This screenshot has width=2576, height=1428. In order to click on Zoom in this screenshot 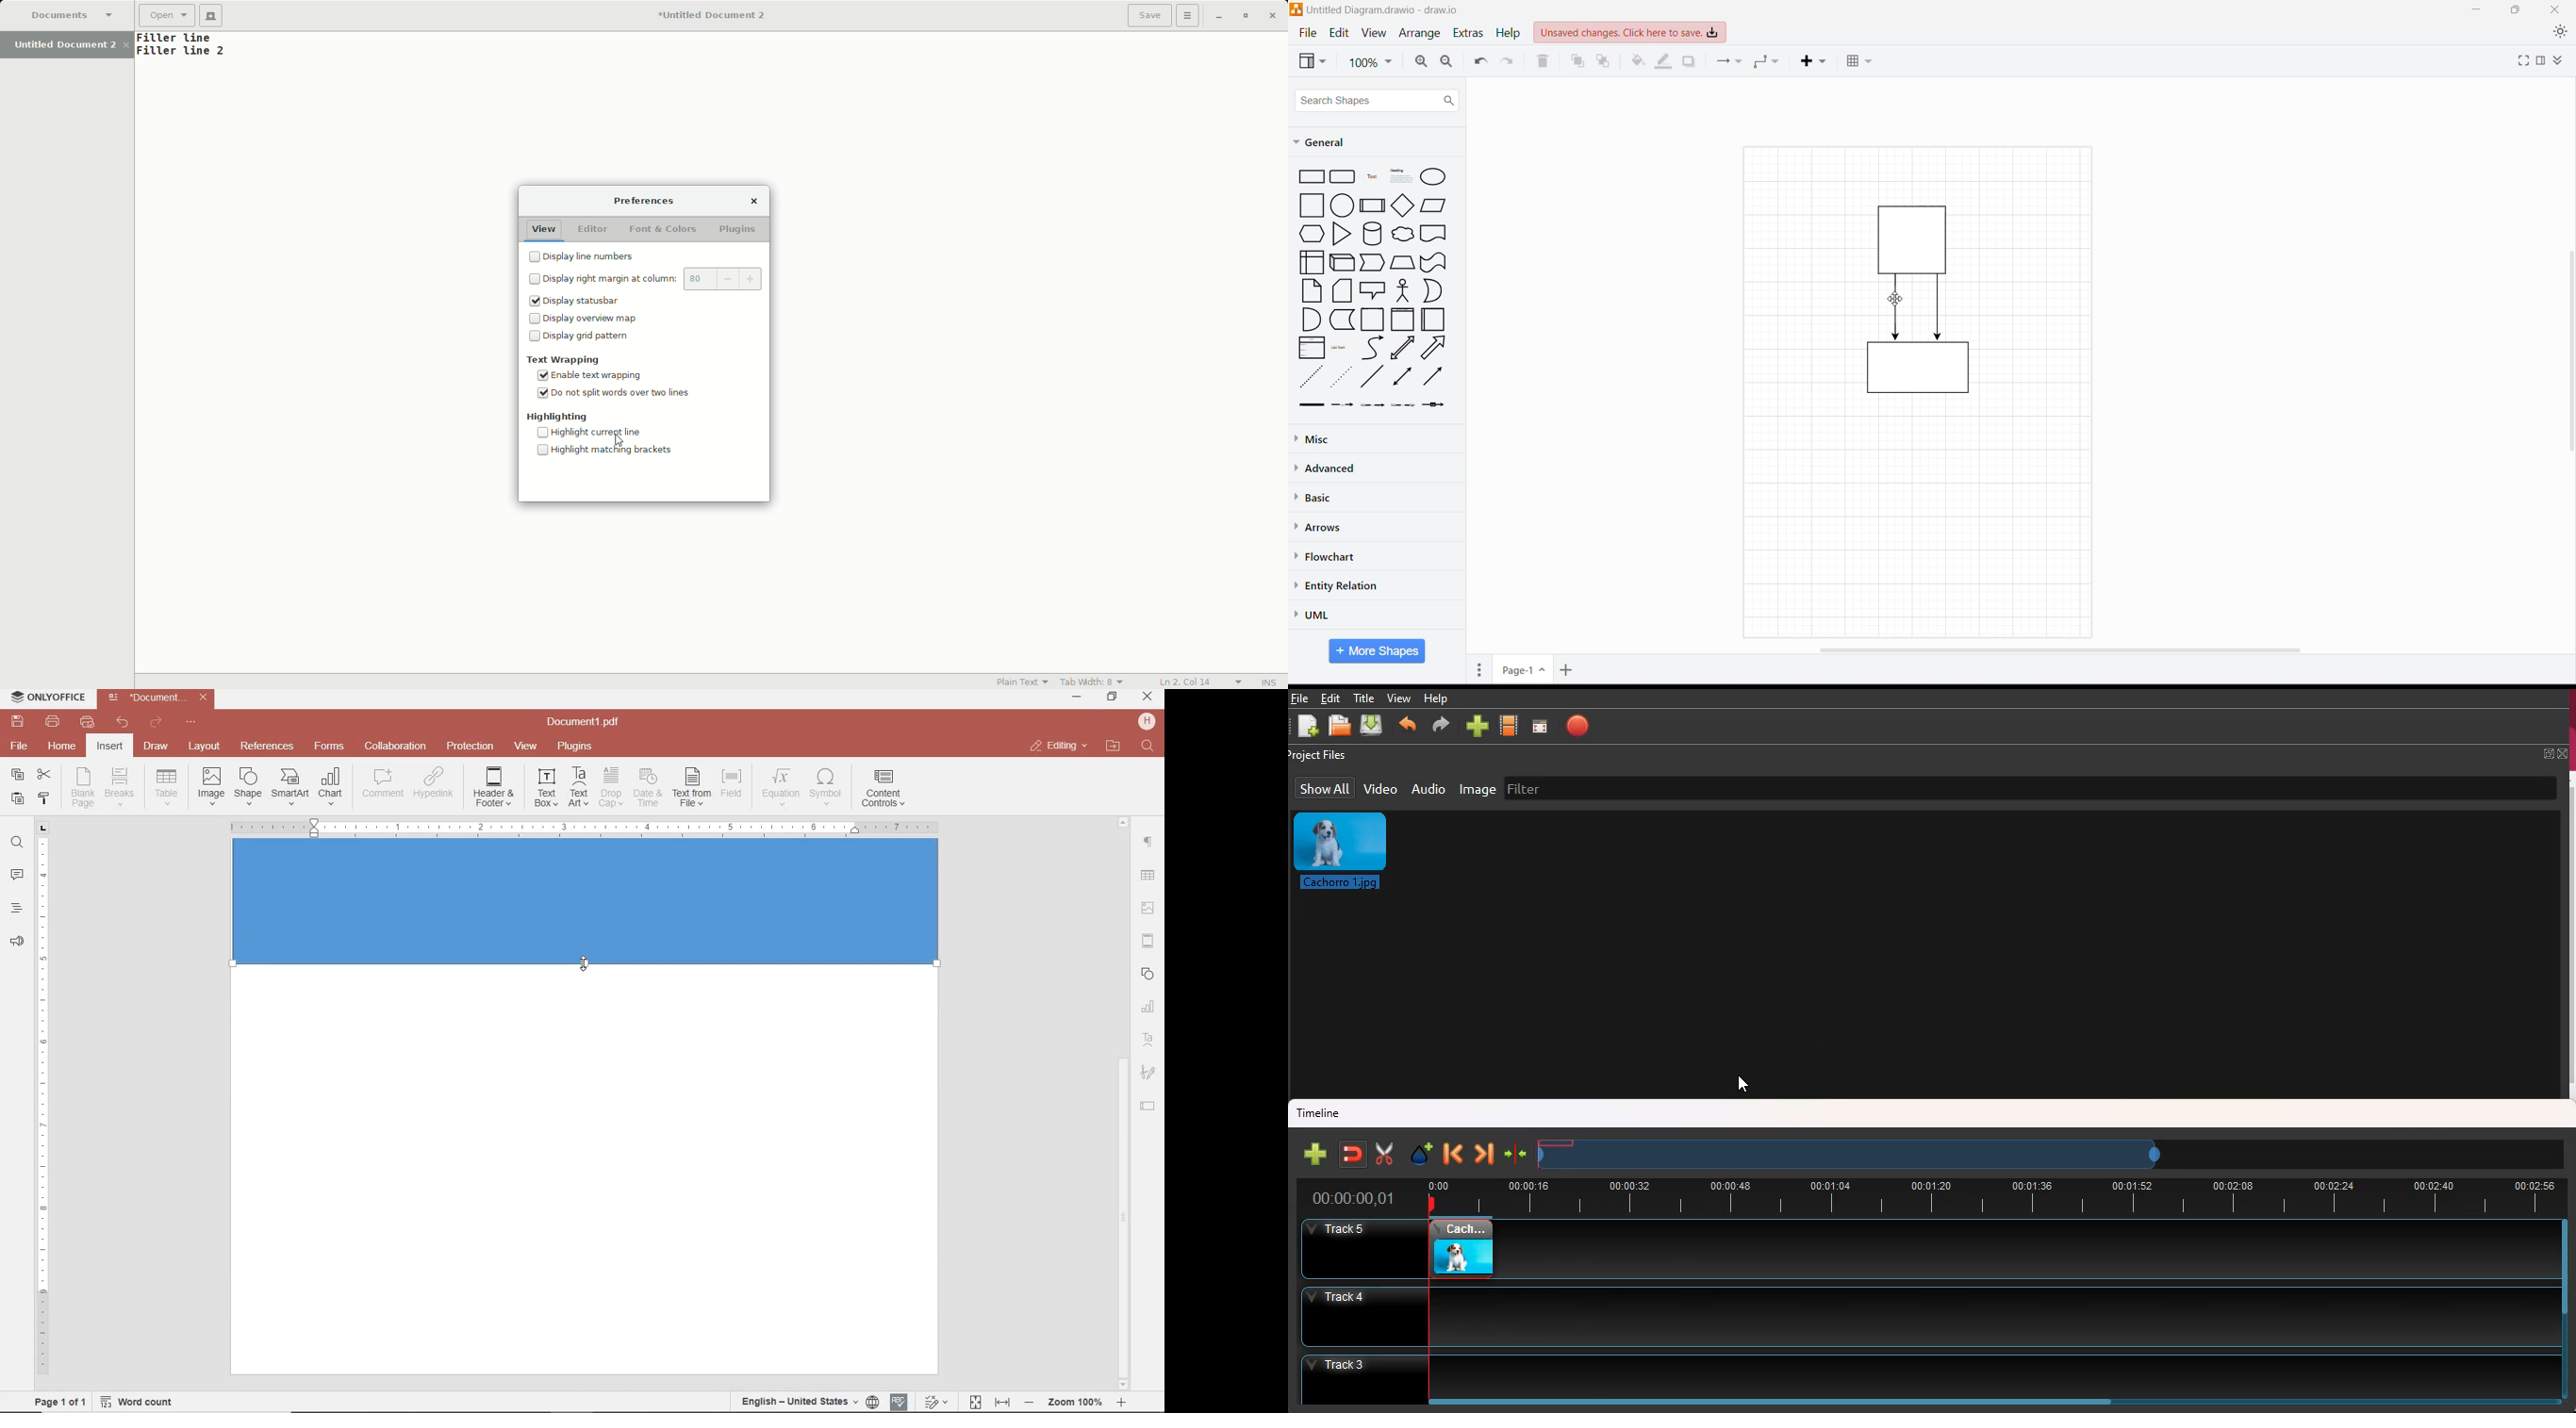, I will do `click(1371, 63)`.